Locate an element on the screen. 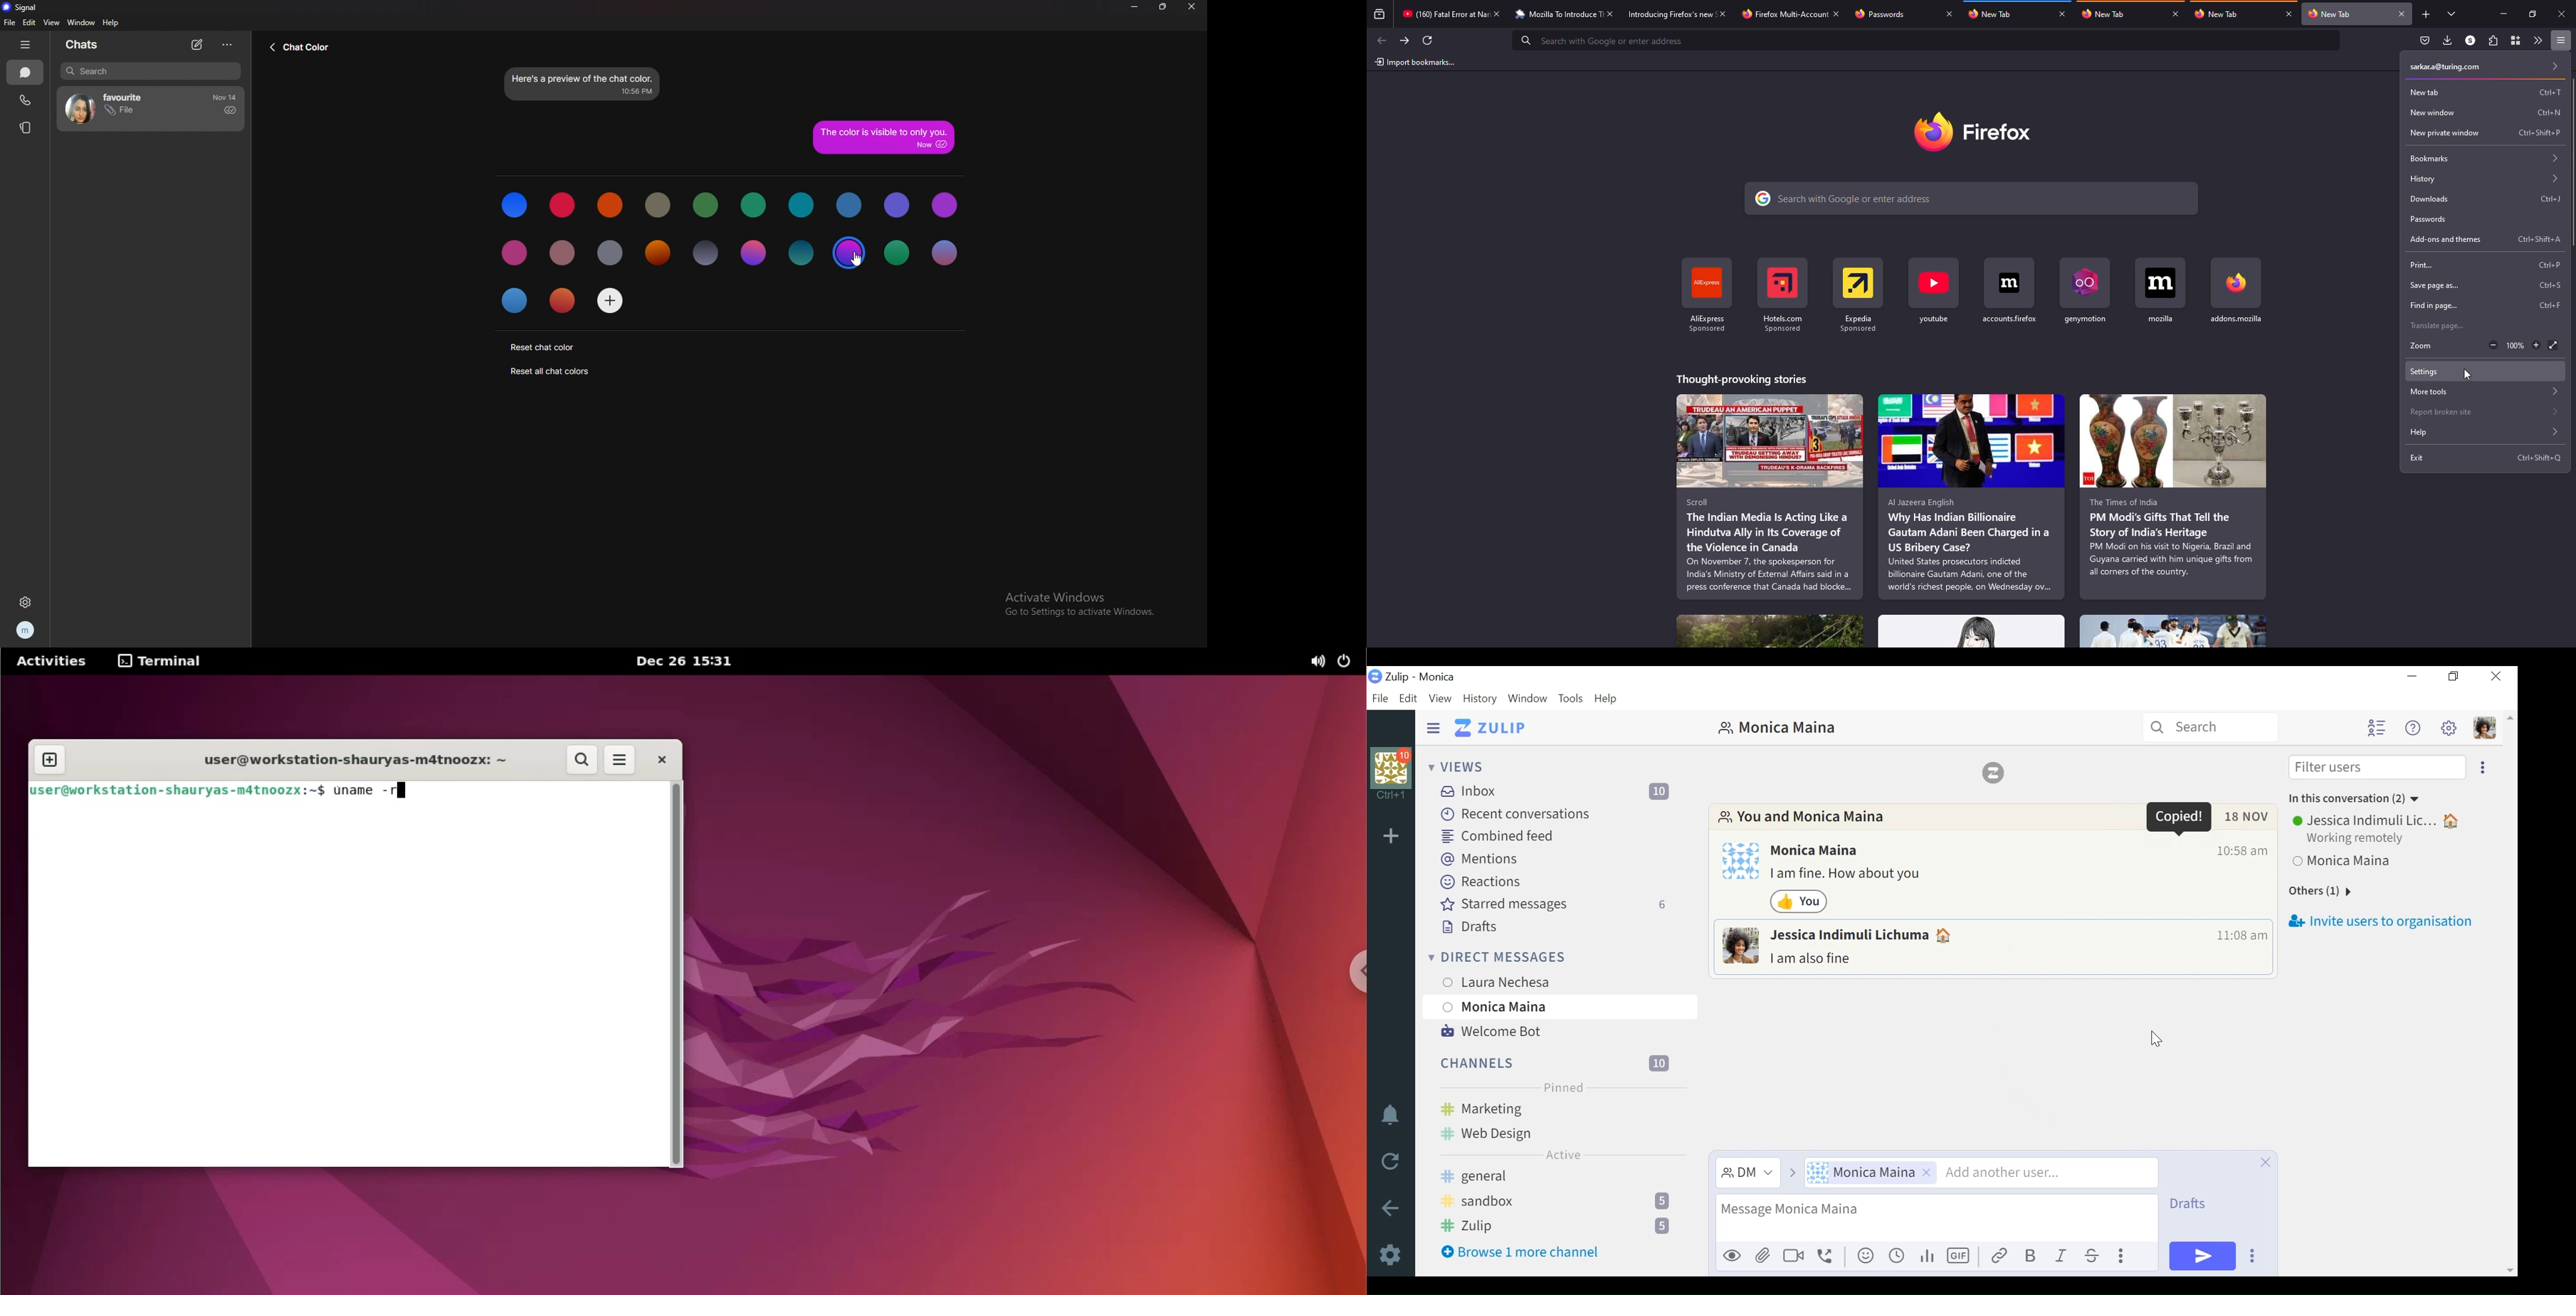 Image resolution: width=2576 pixels, height=1316 pixels. tab is located at coordinates (1880, 14).